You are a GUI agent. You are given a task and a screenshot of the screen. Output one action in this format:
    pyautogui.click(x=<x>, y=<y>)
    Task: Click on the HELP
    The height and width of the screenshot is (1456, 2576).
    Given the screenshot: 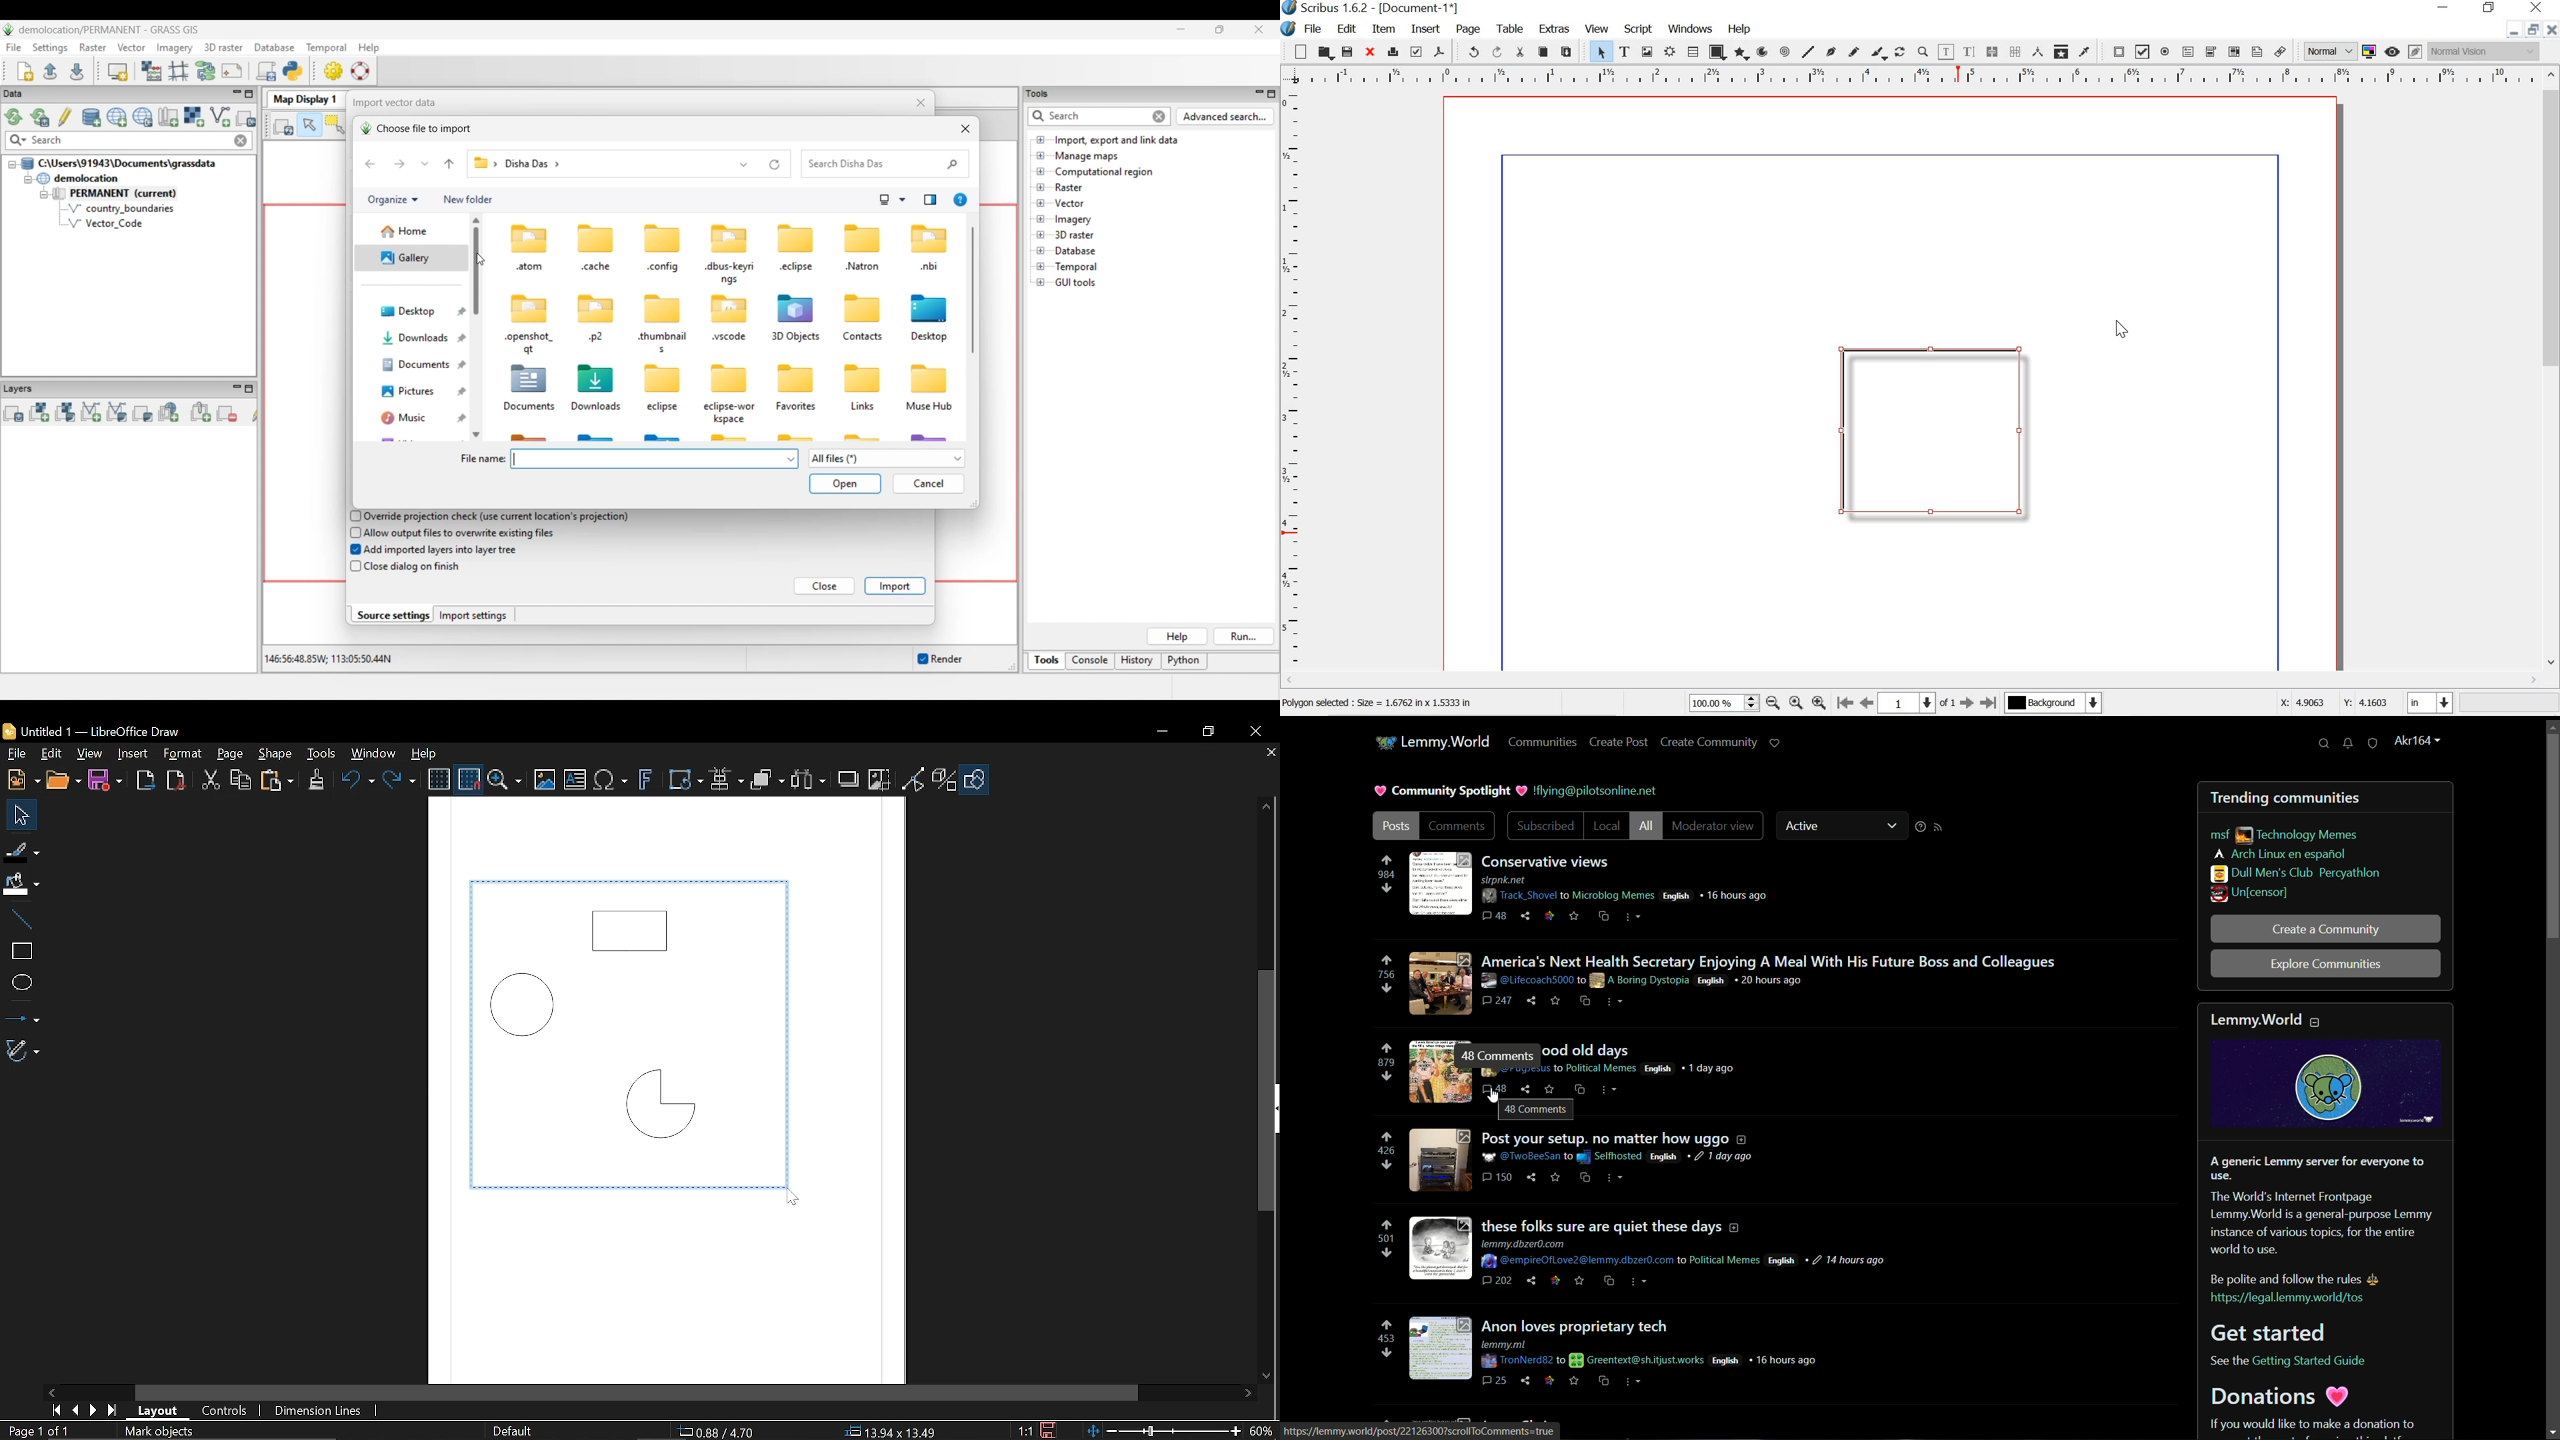 What is the action you would take?
    pyautogui.click(x=1741, y=27)
    